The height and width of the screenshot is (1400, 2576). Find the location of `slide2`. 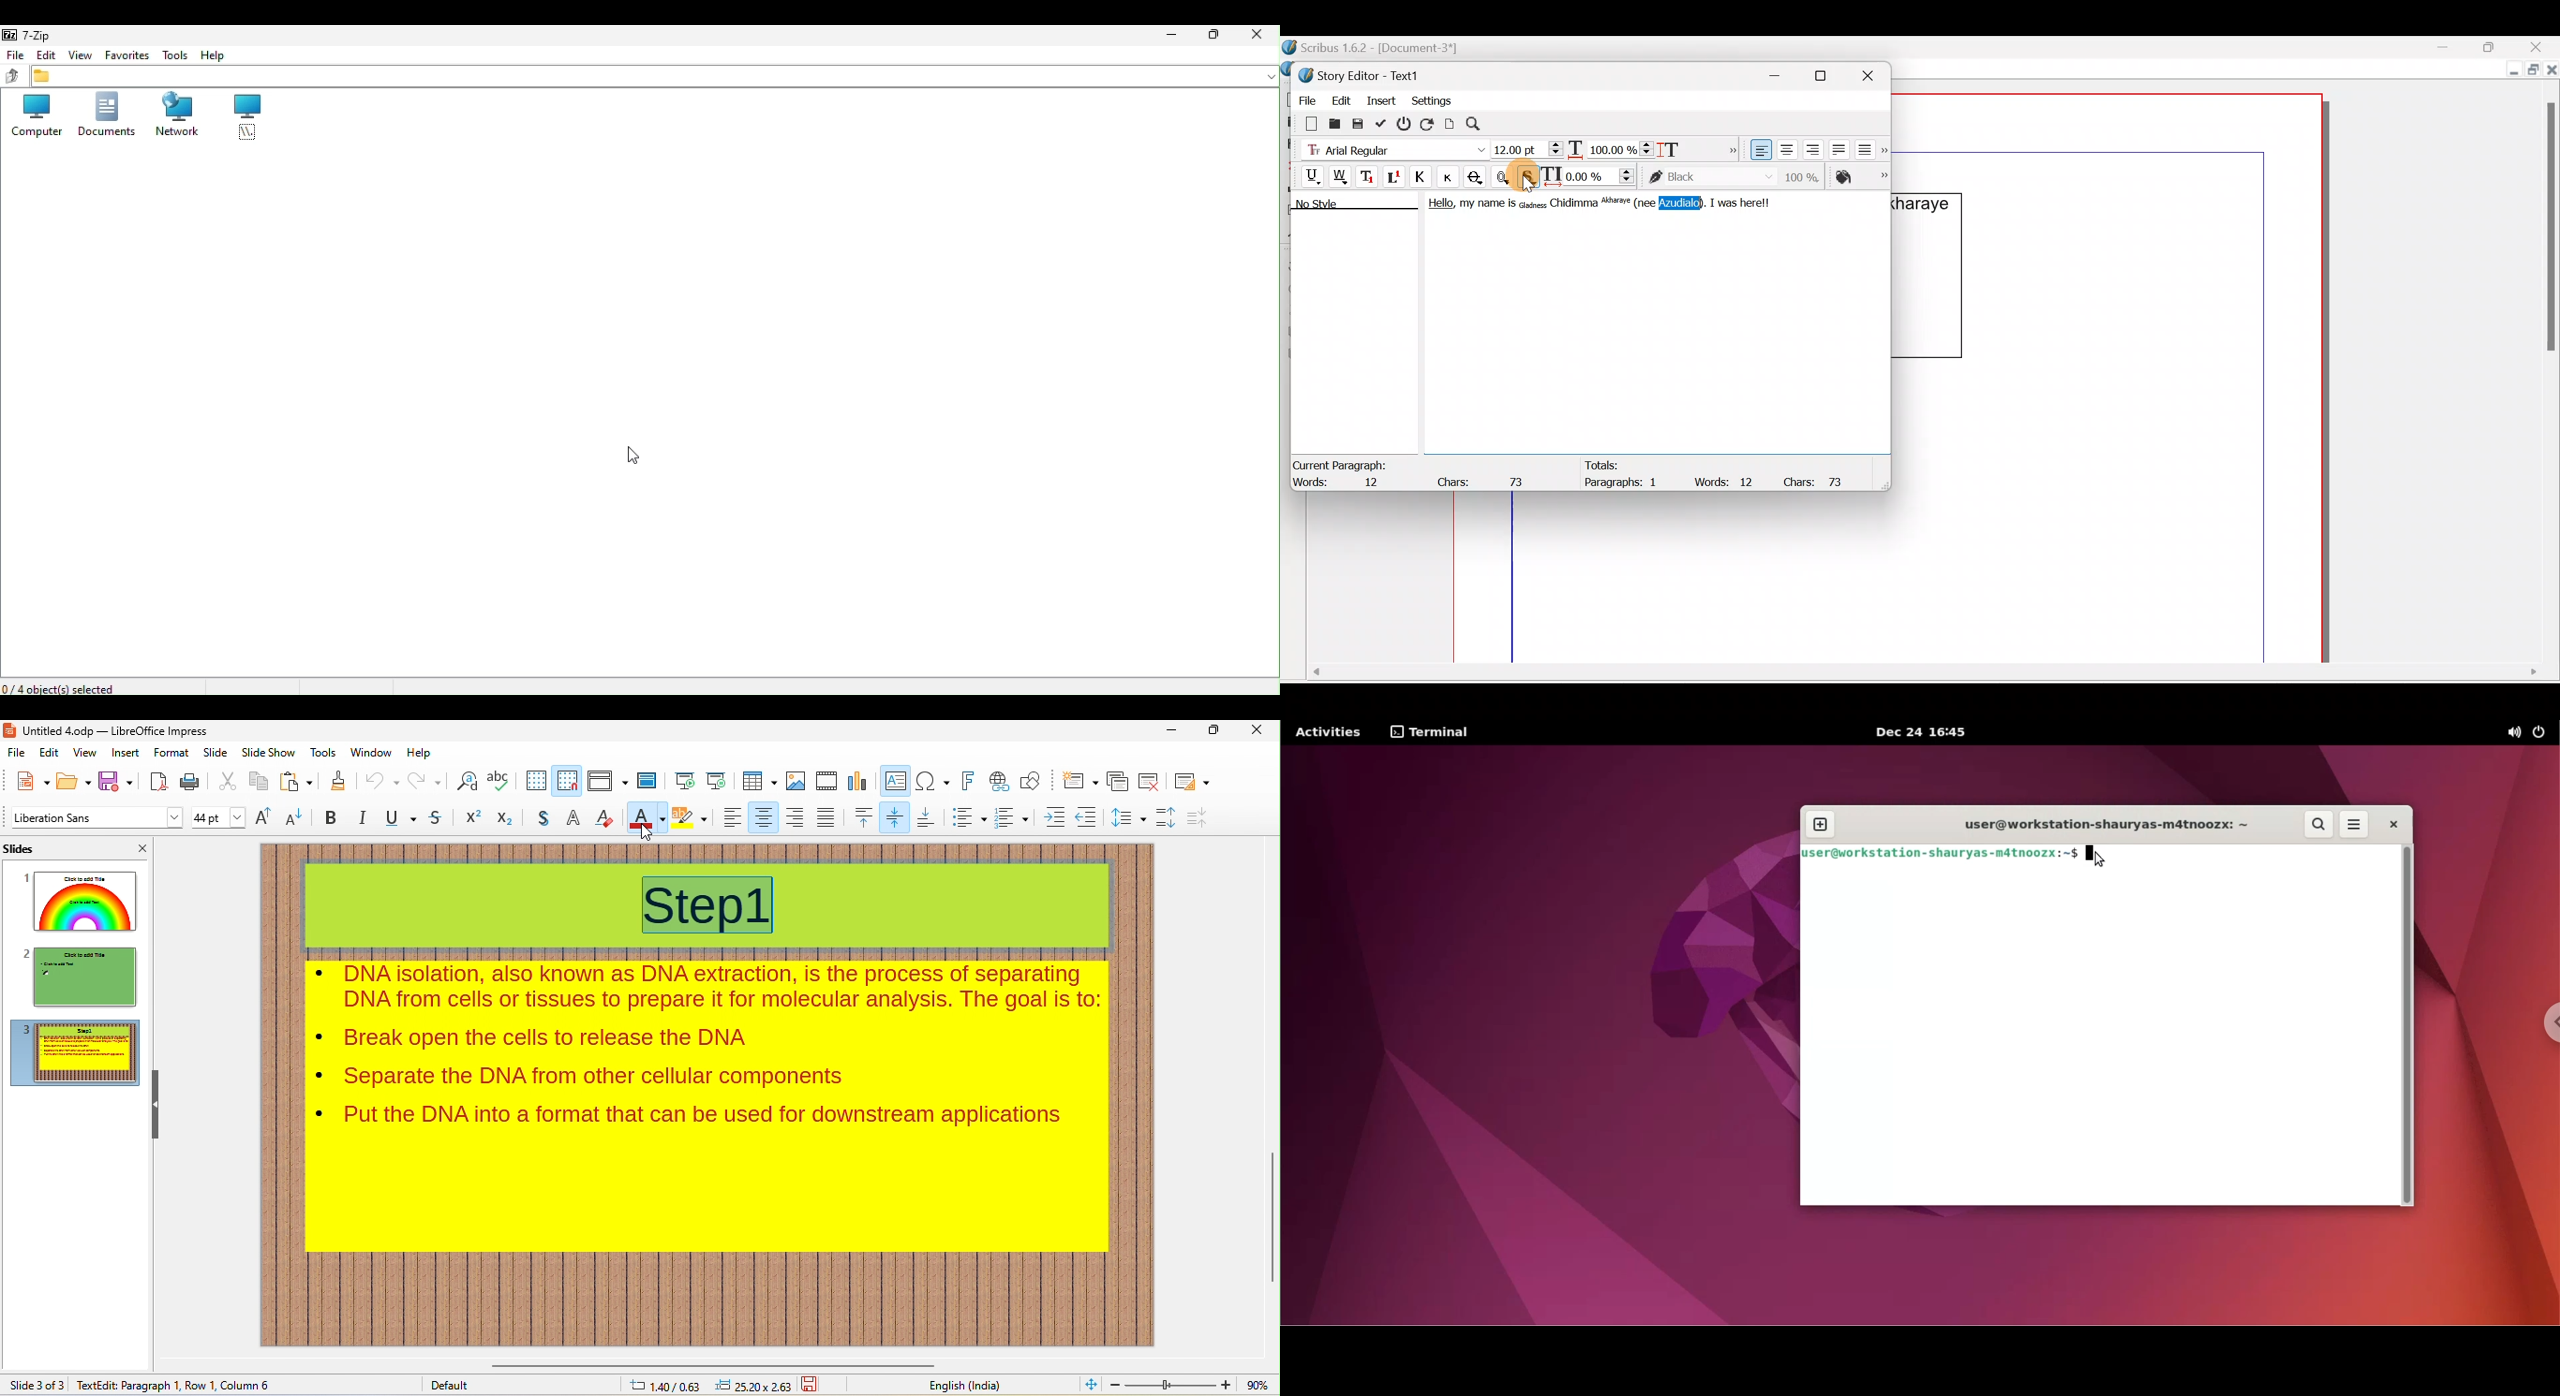

slide2 is located at coordinates (74, 976).